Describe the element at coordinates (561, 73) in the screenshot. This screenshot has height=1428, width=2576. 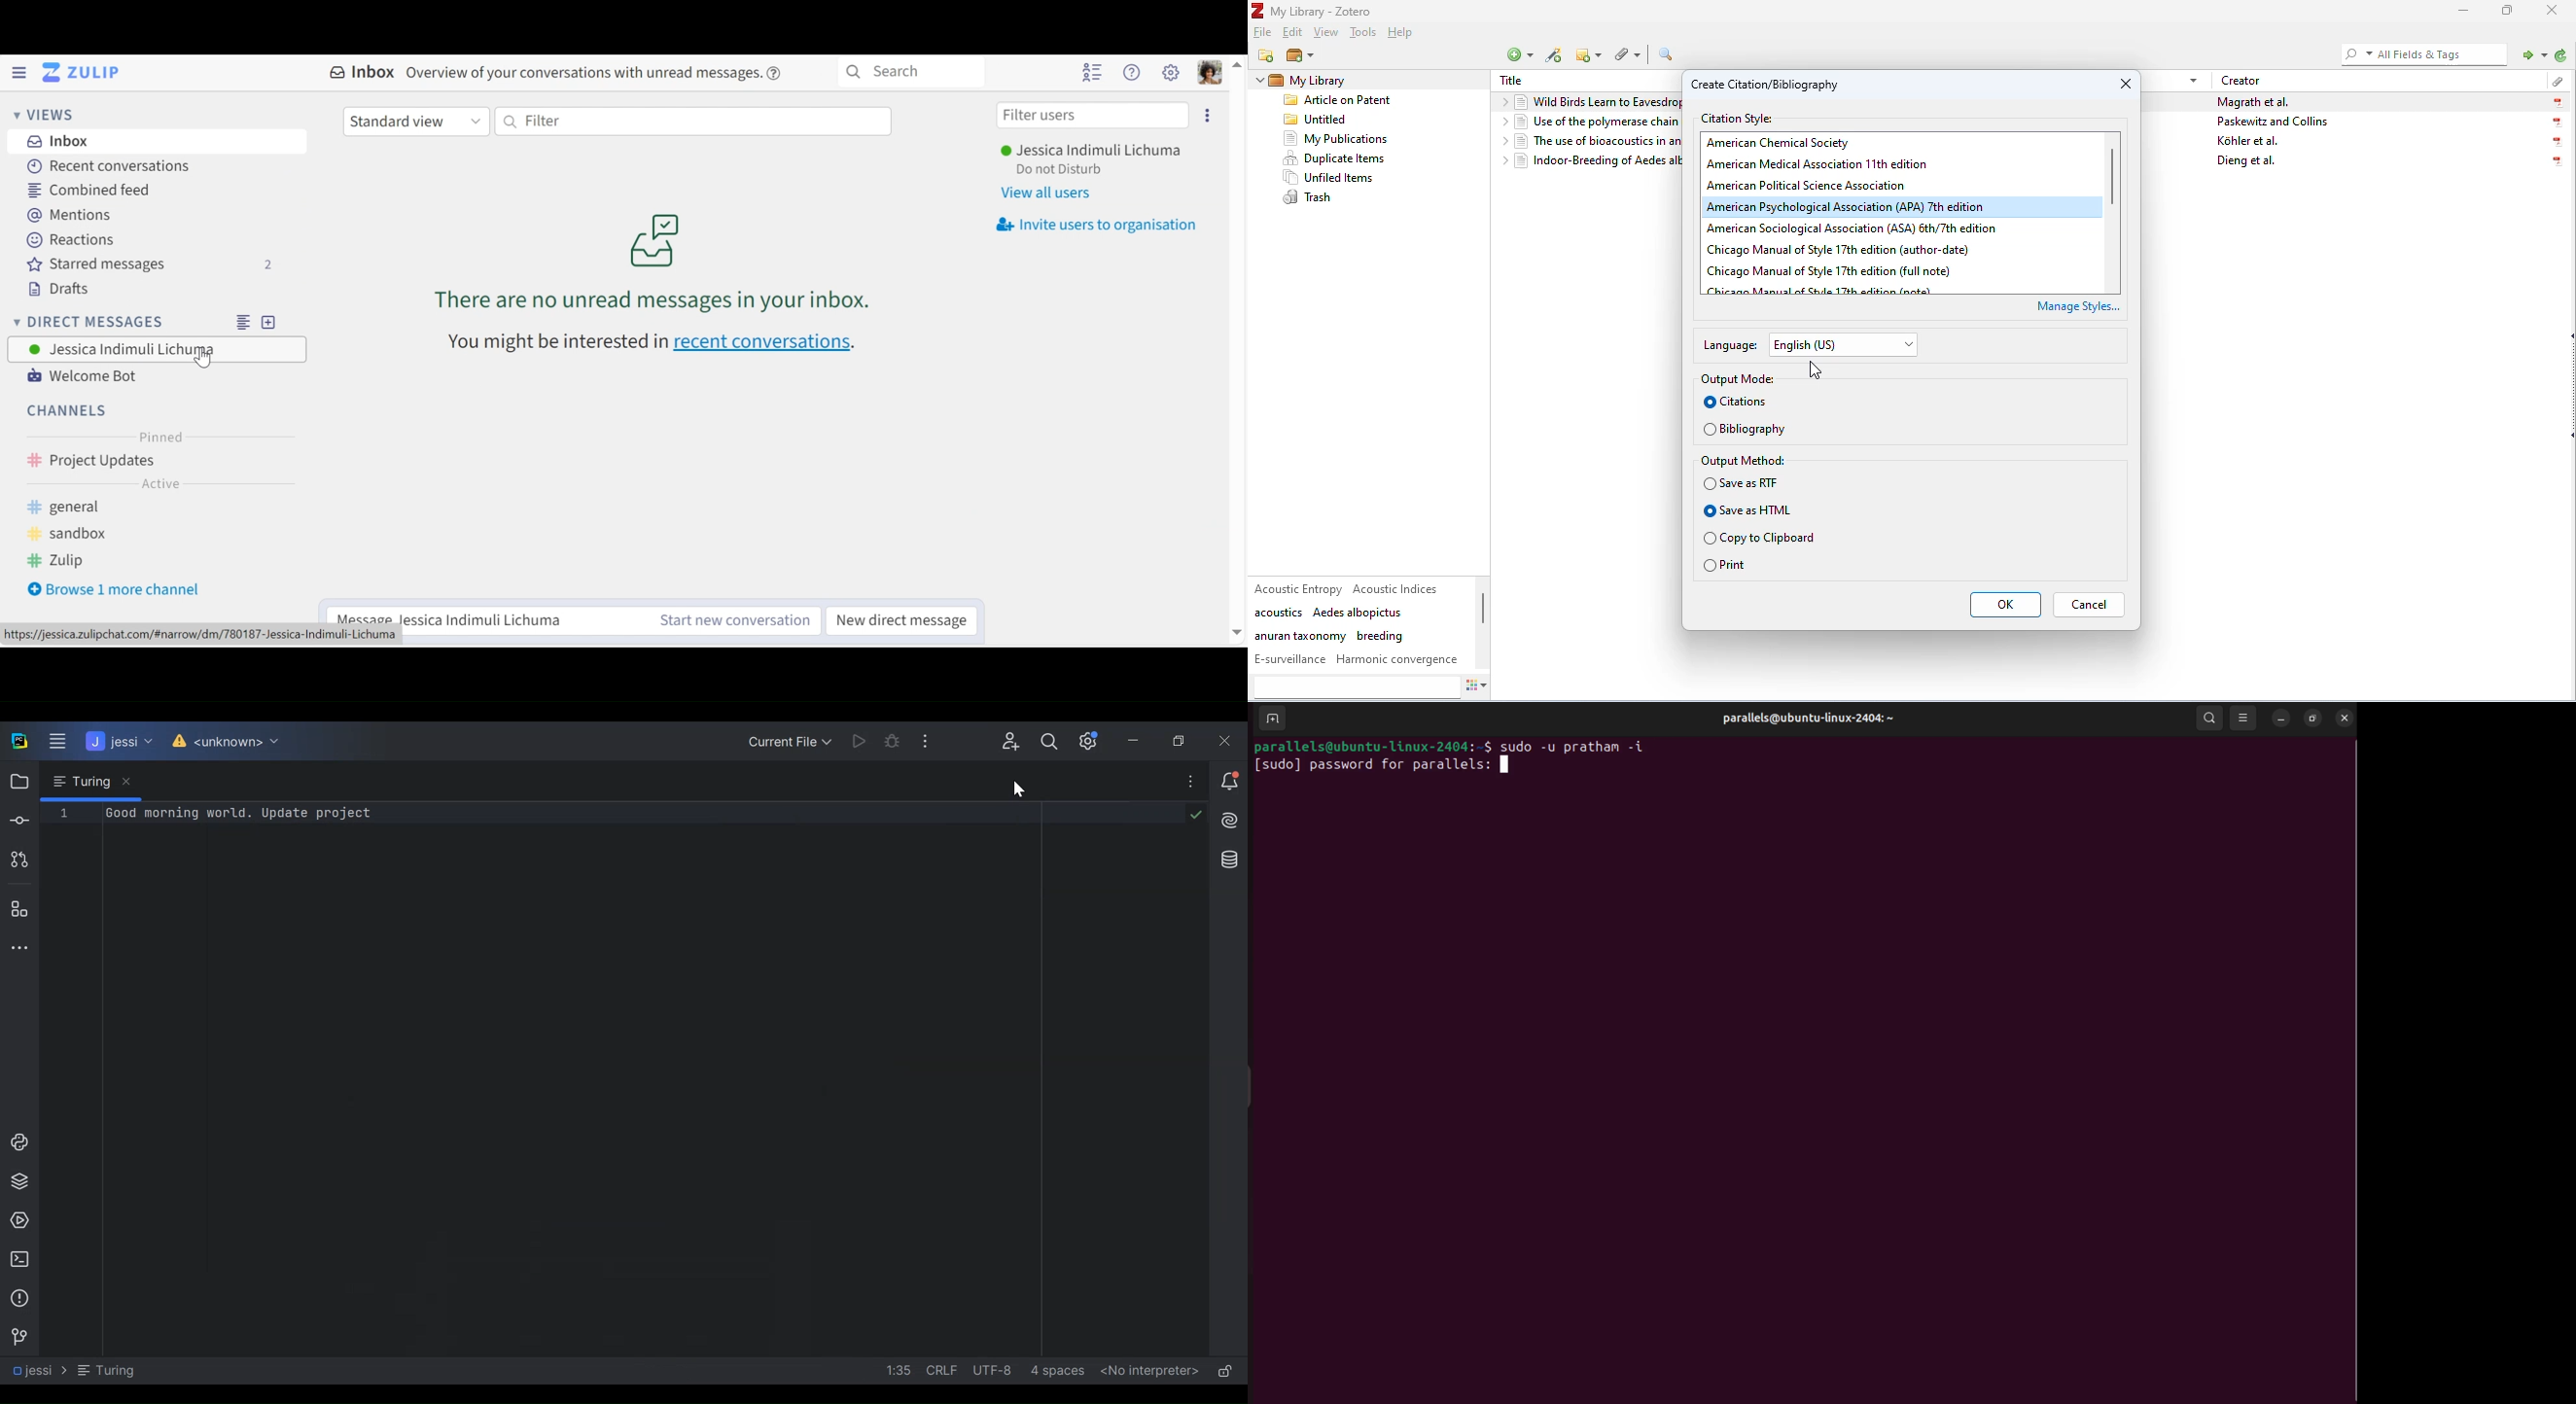
I see `Inbox ` at that location.